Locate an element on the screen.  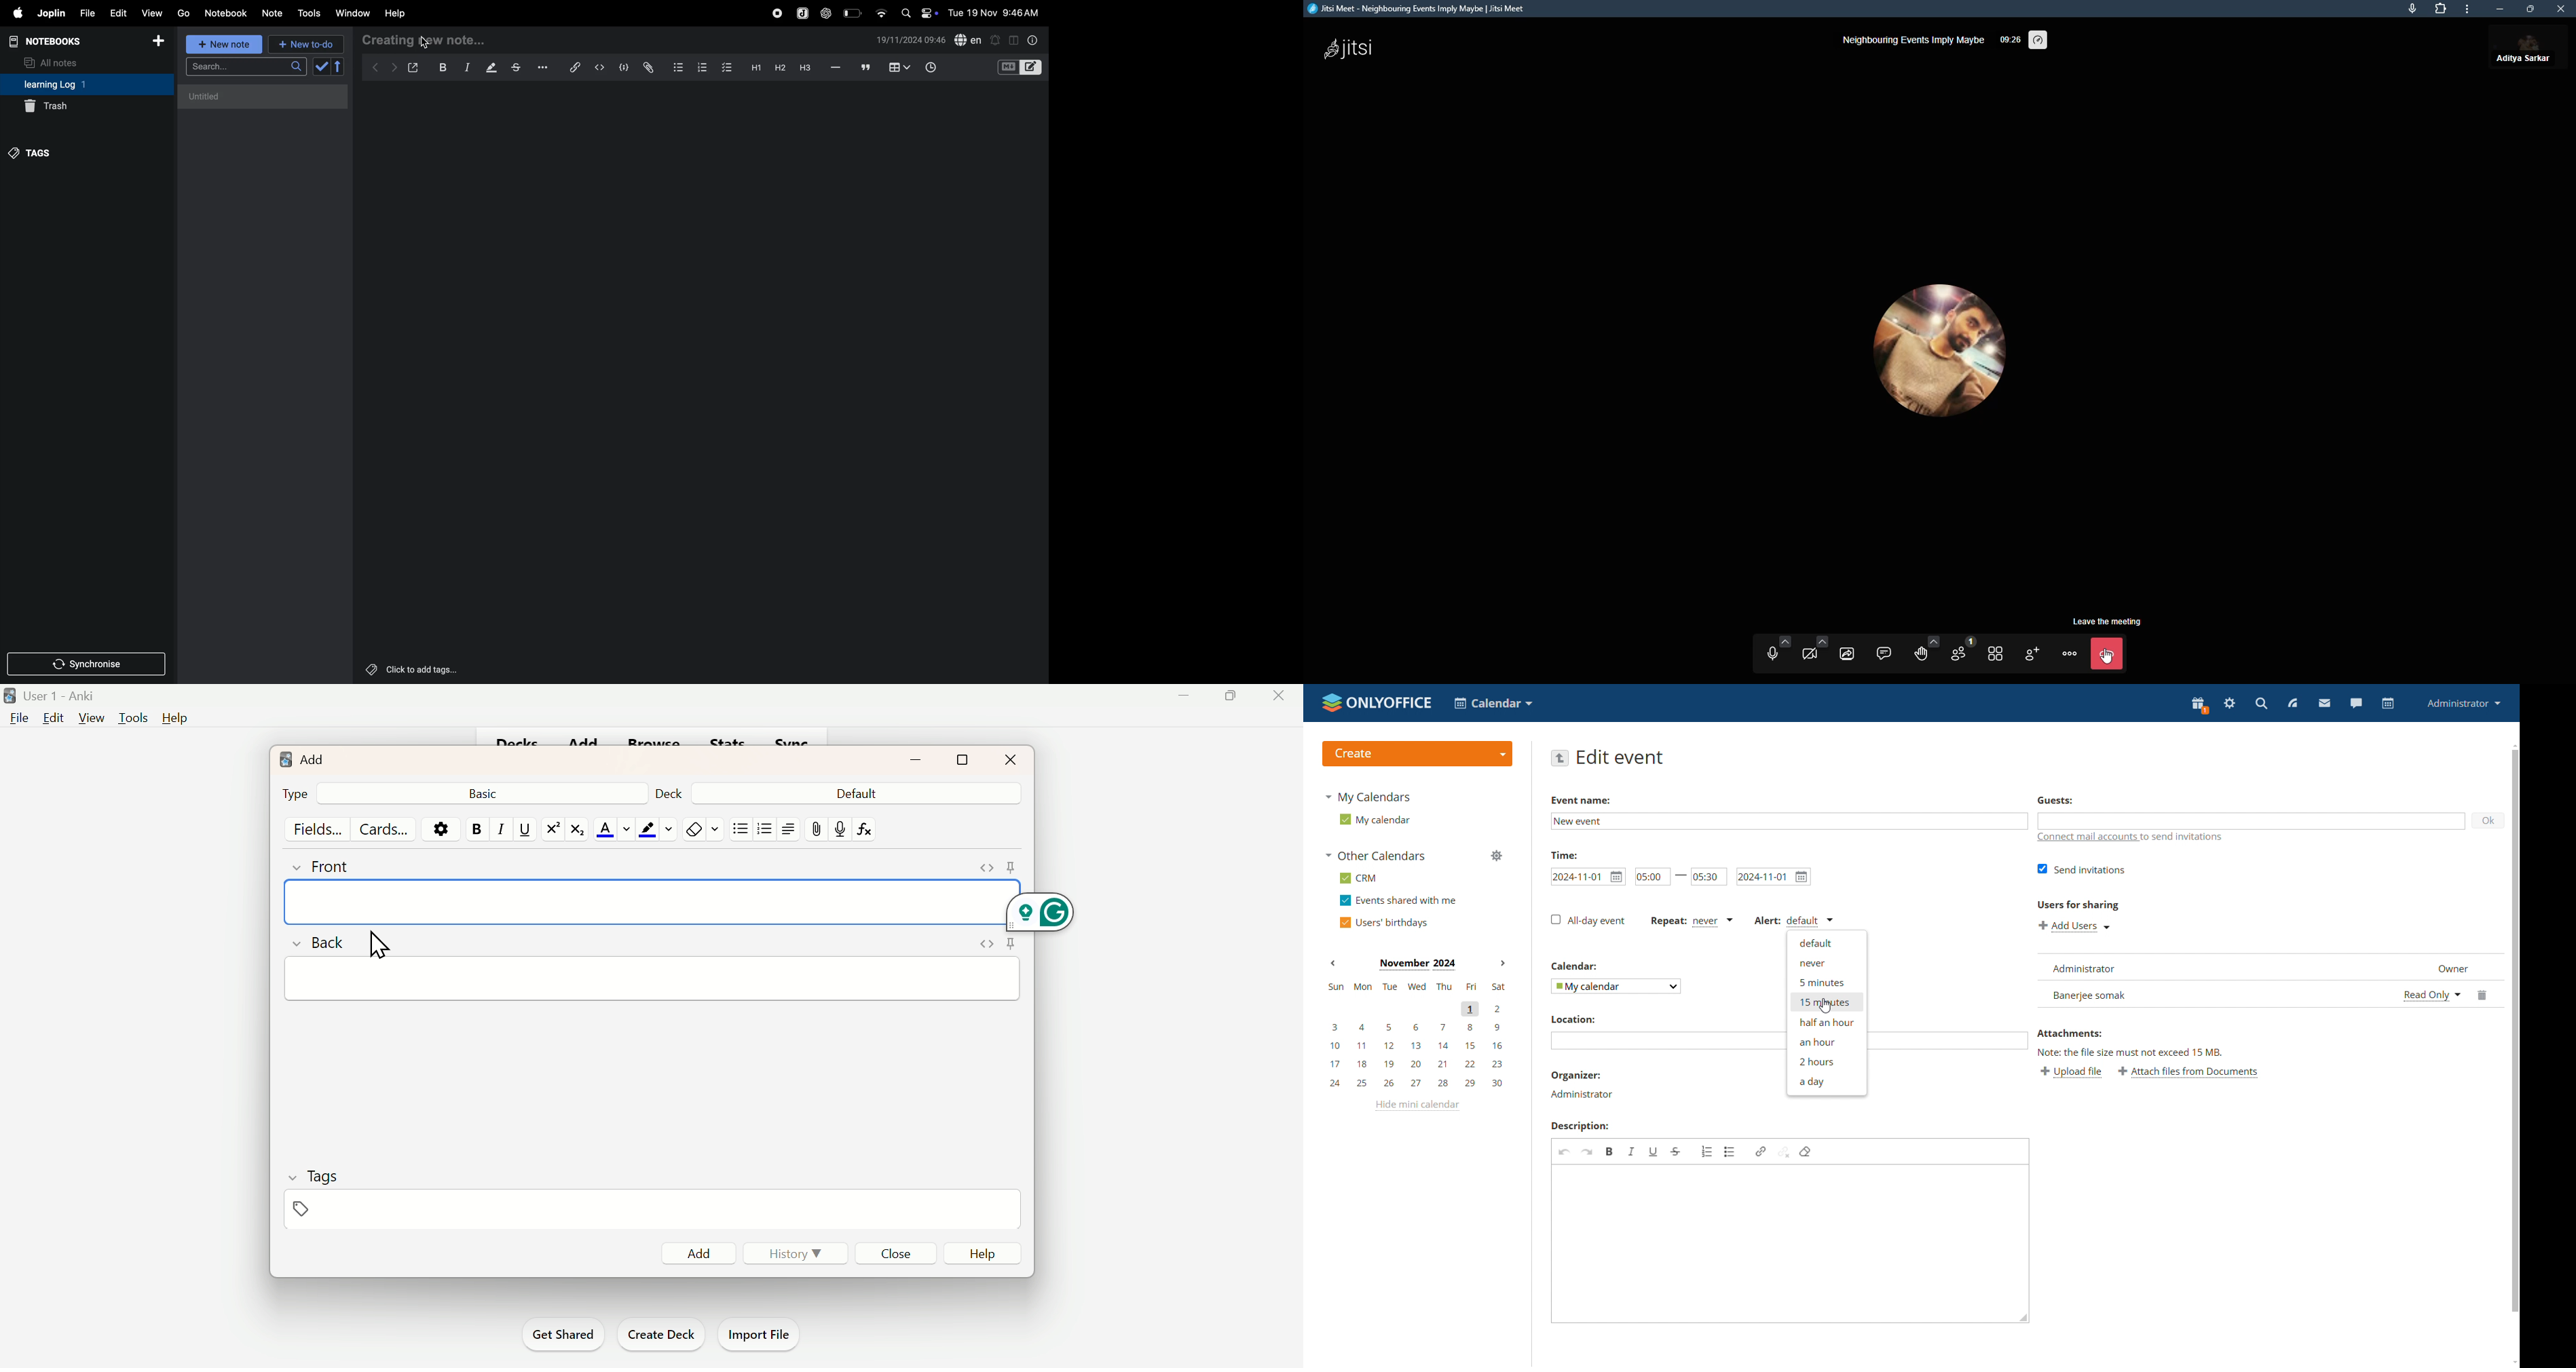
Close is located at coordinates (1011, 759).